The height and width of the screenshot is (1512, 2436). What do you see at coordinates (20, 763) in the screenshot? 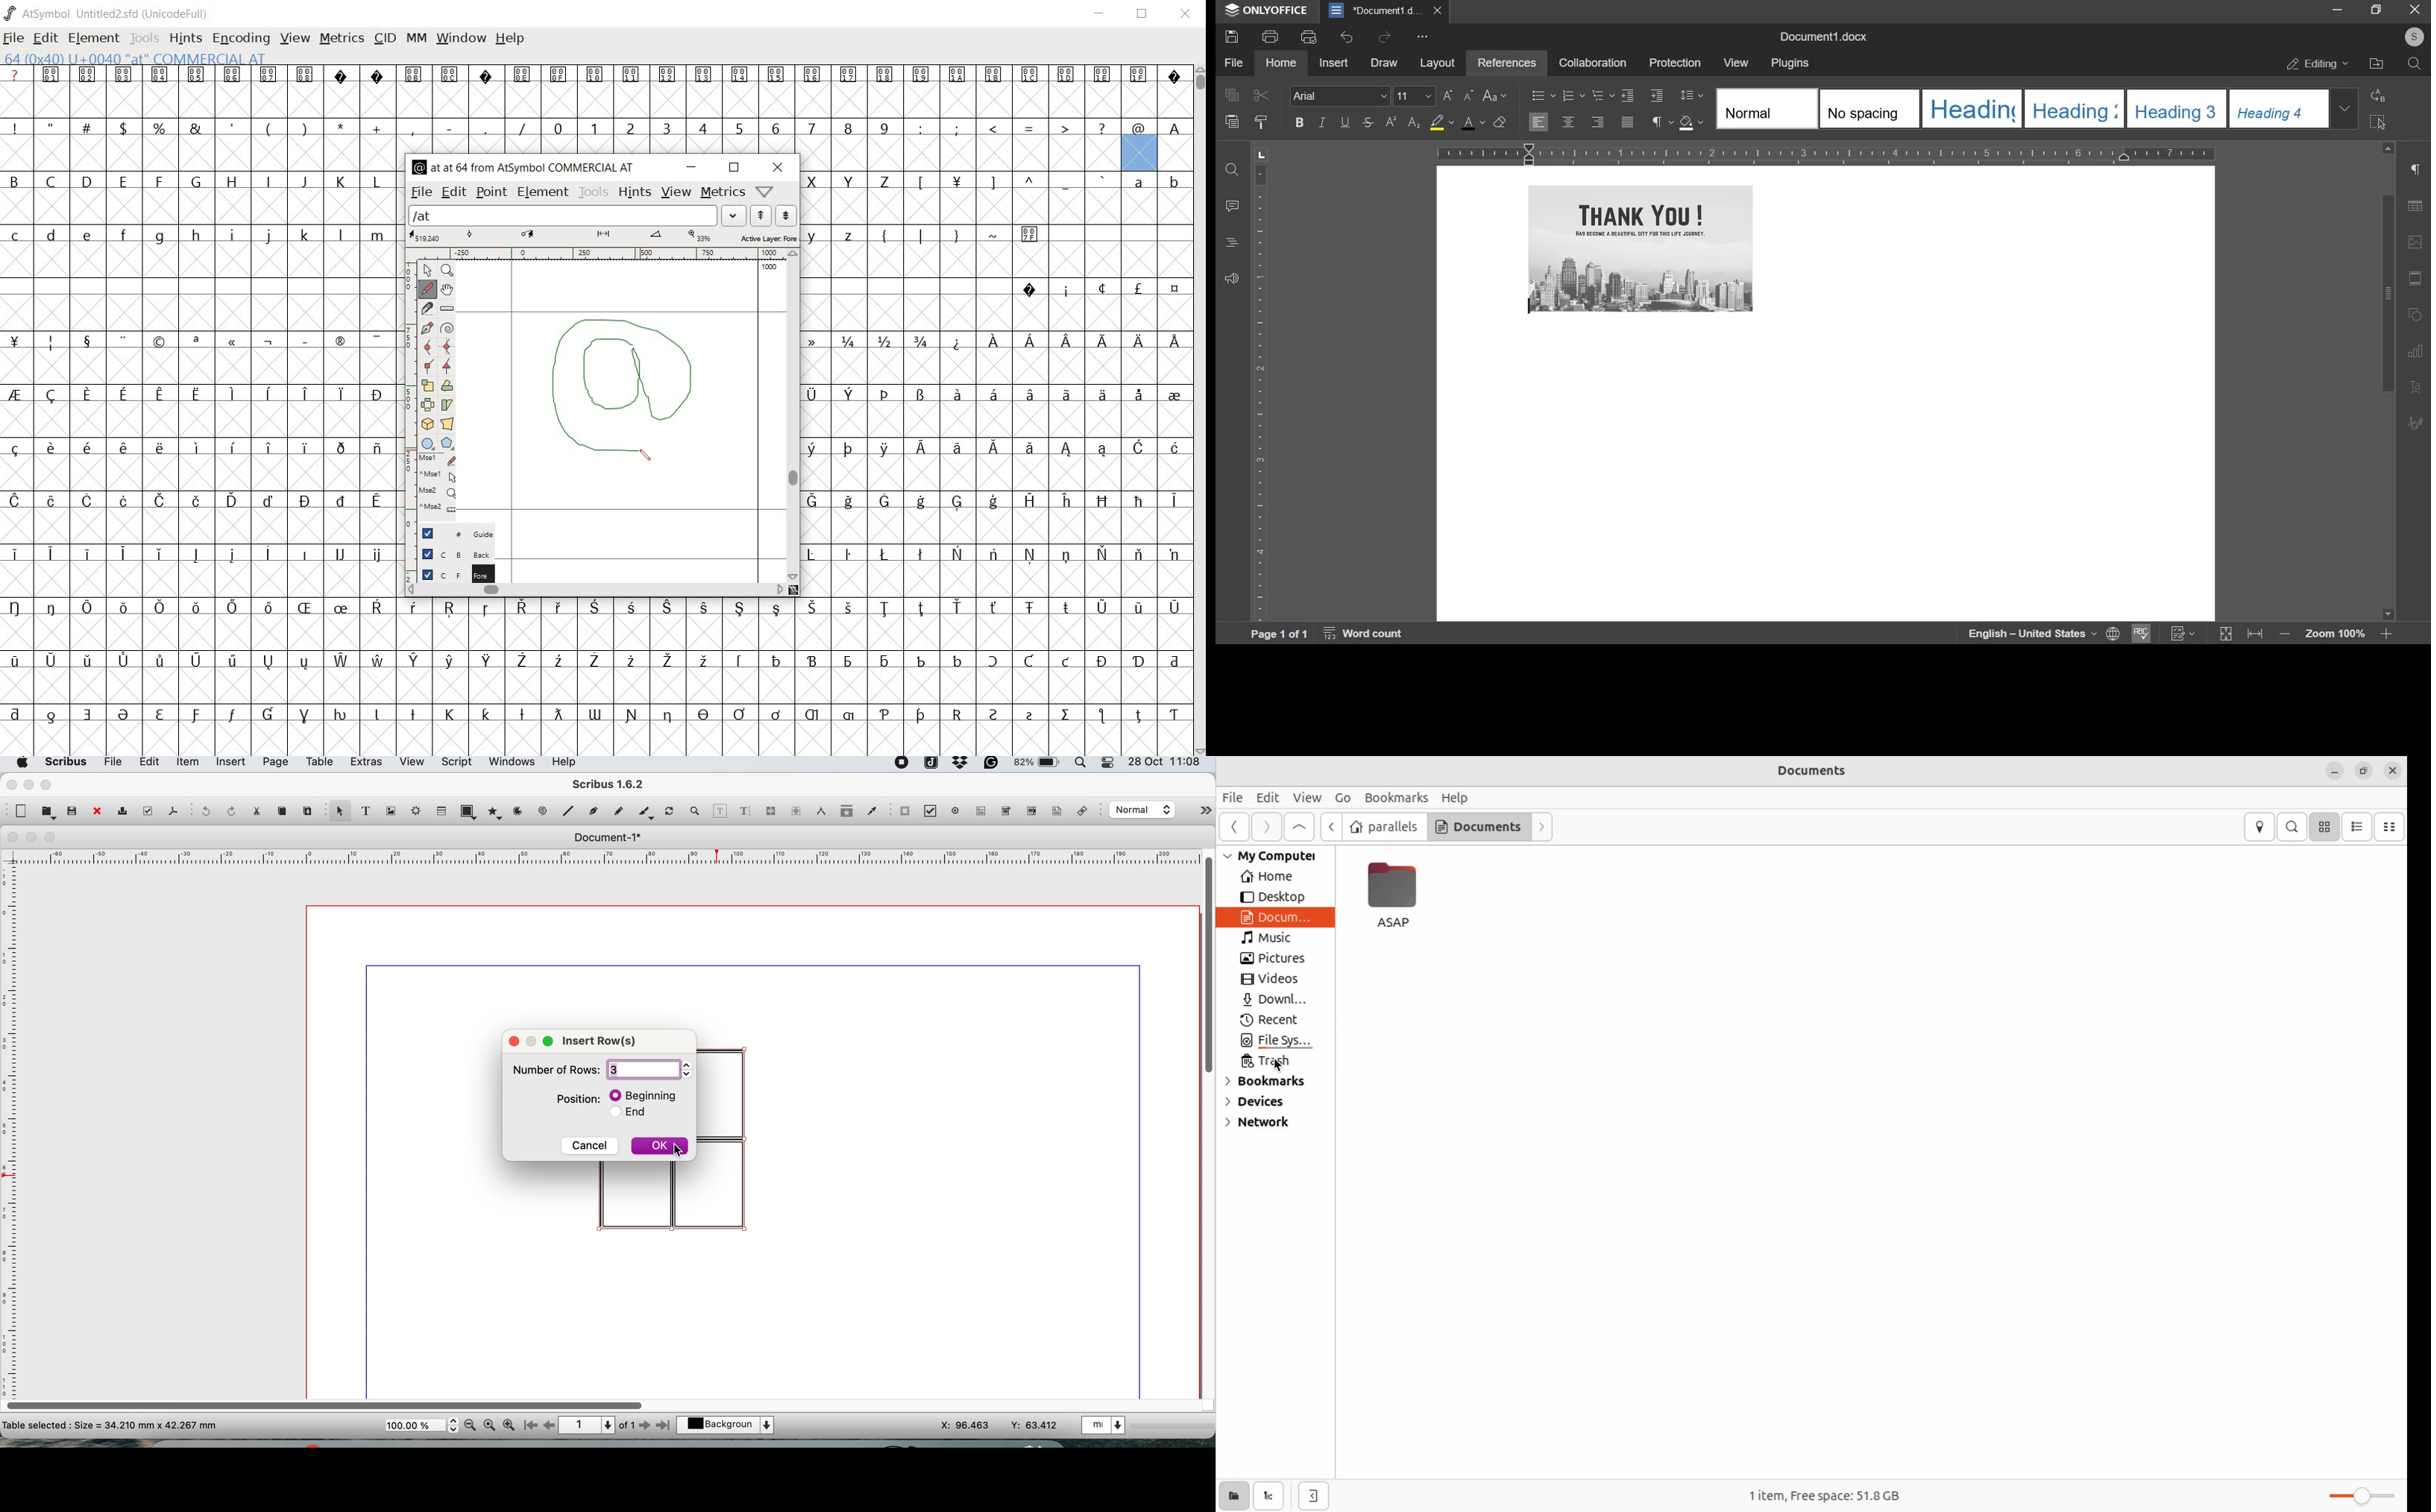
I see `system logo` at bounding box center [20, 763].